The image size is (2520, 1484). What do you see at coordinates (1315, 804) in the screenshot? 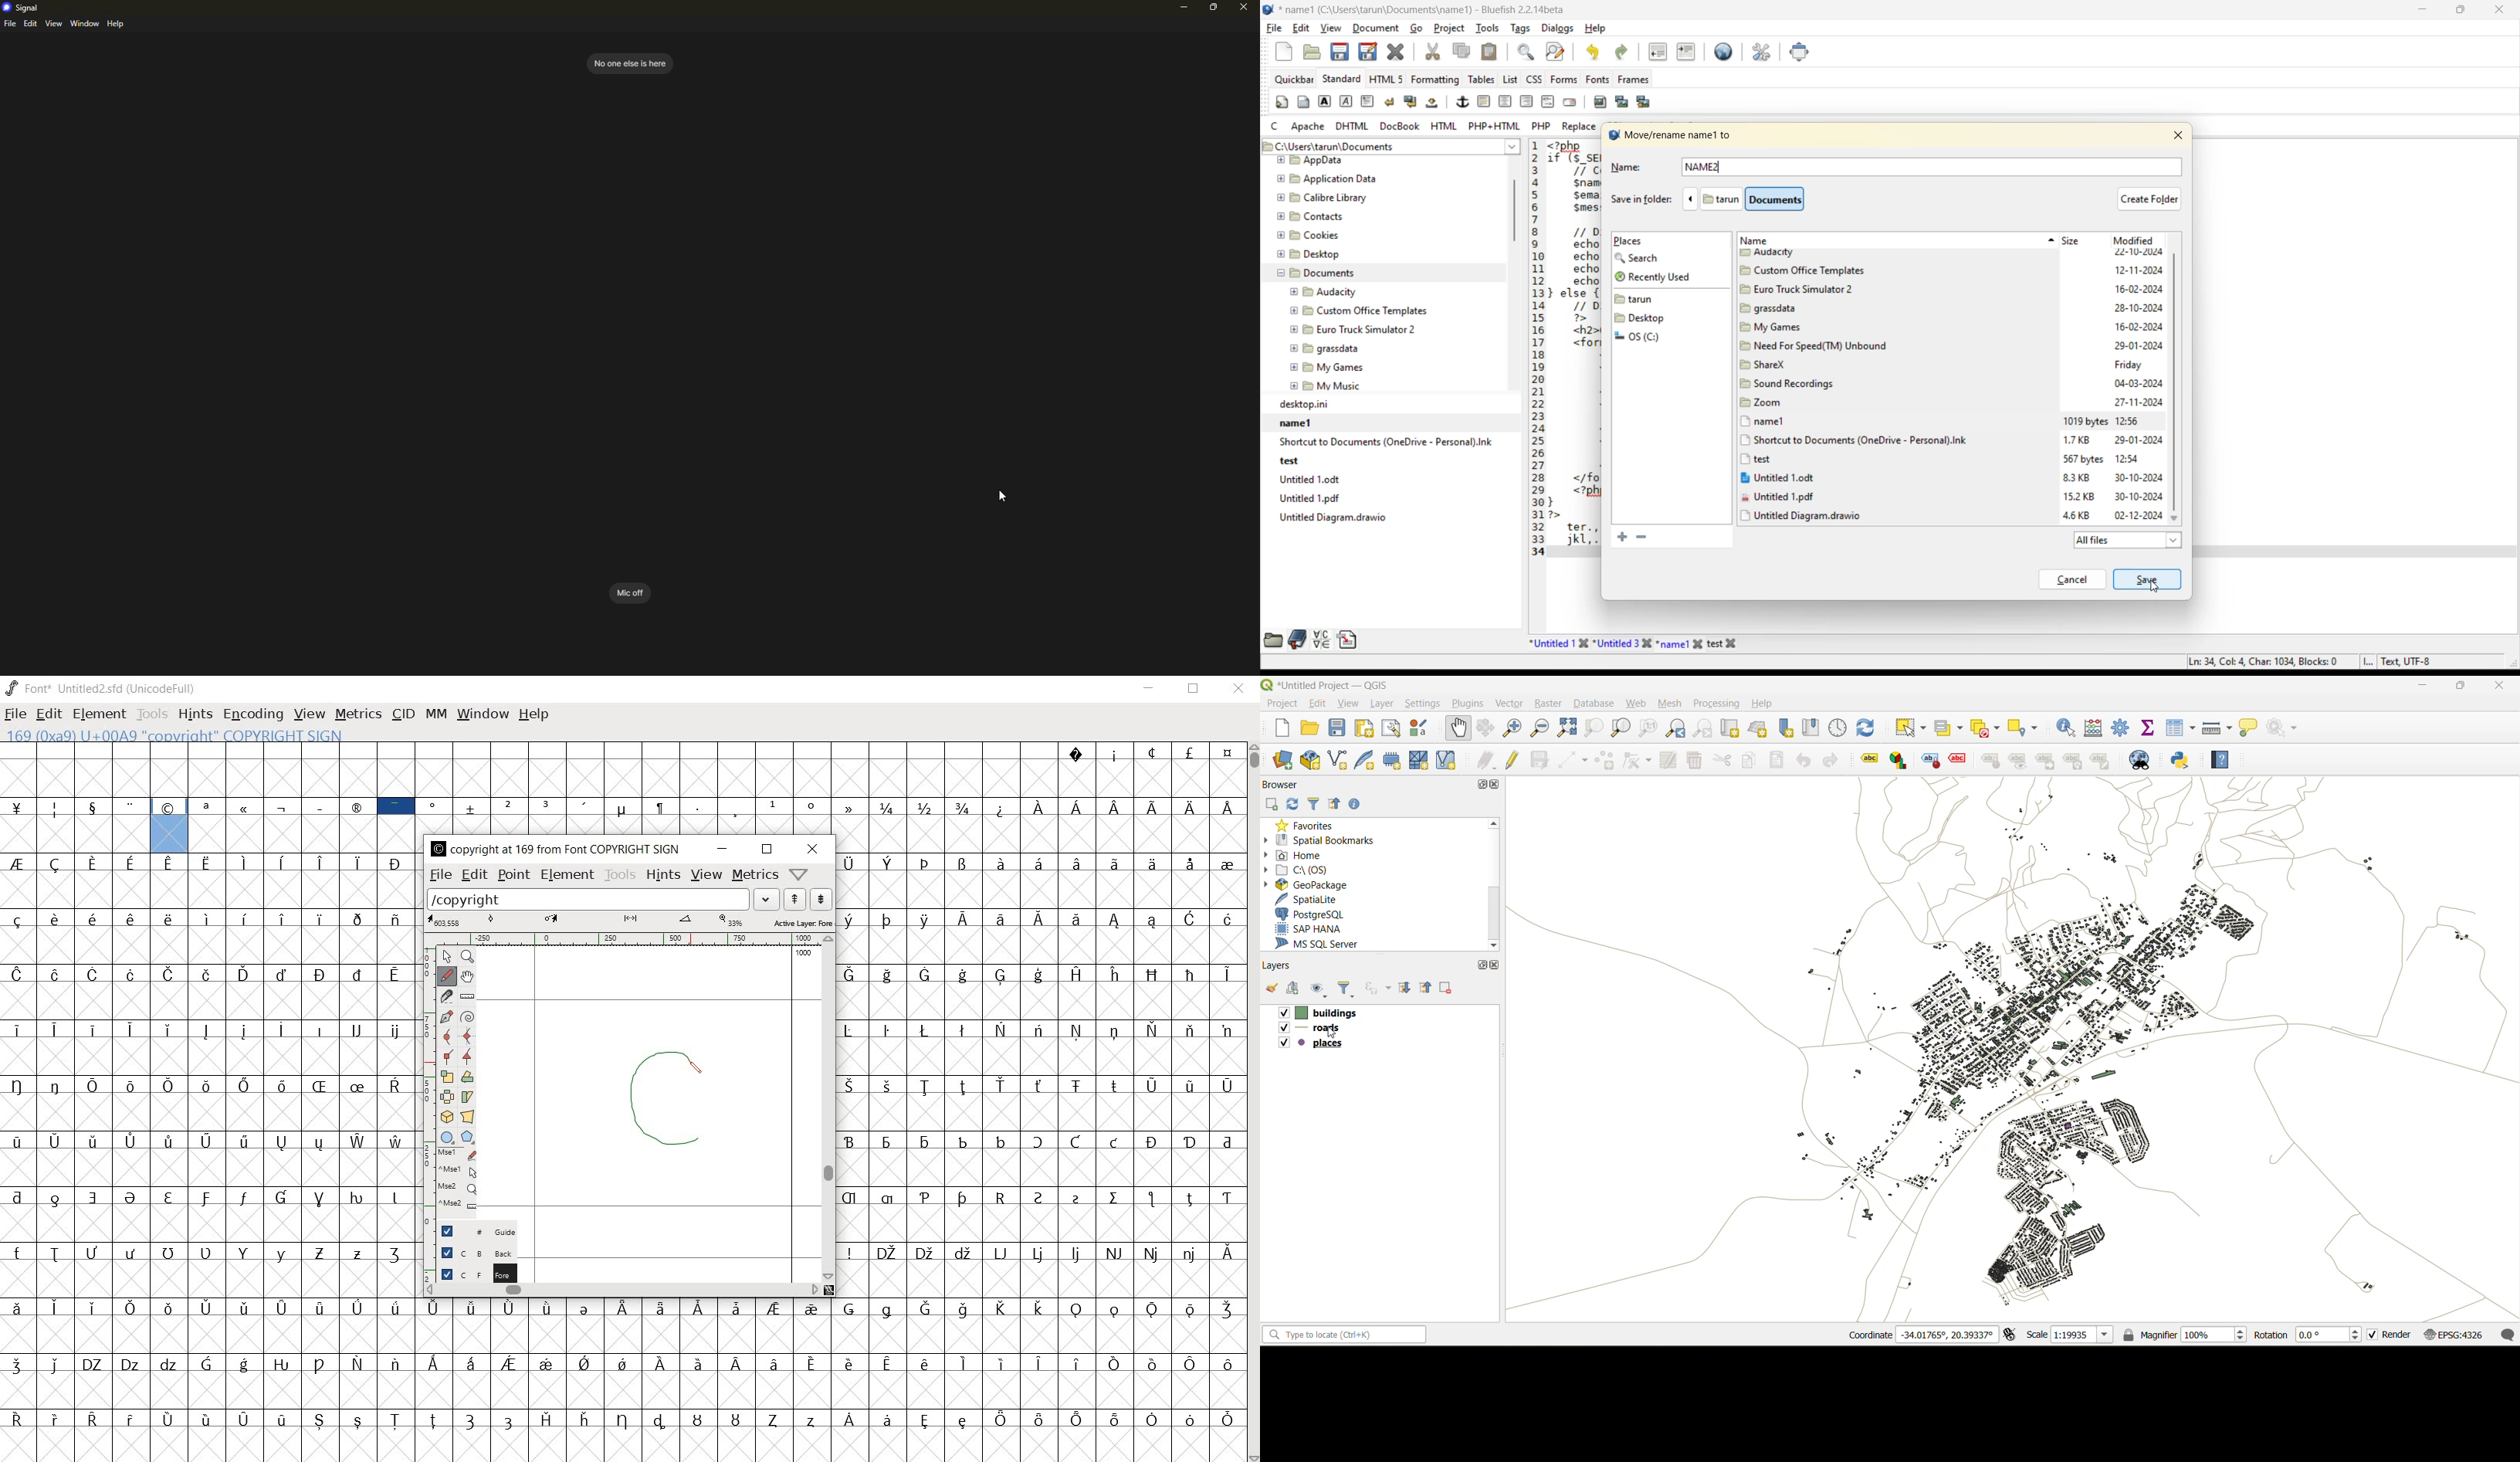
I see `filter` at bounding box center [1315, 804].